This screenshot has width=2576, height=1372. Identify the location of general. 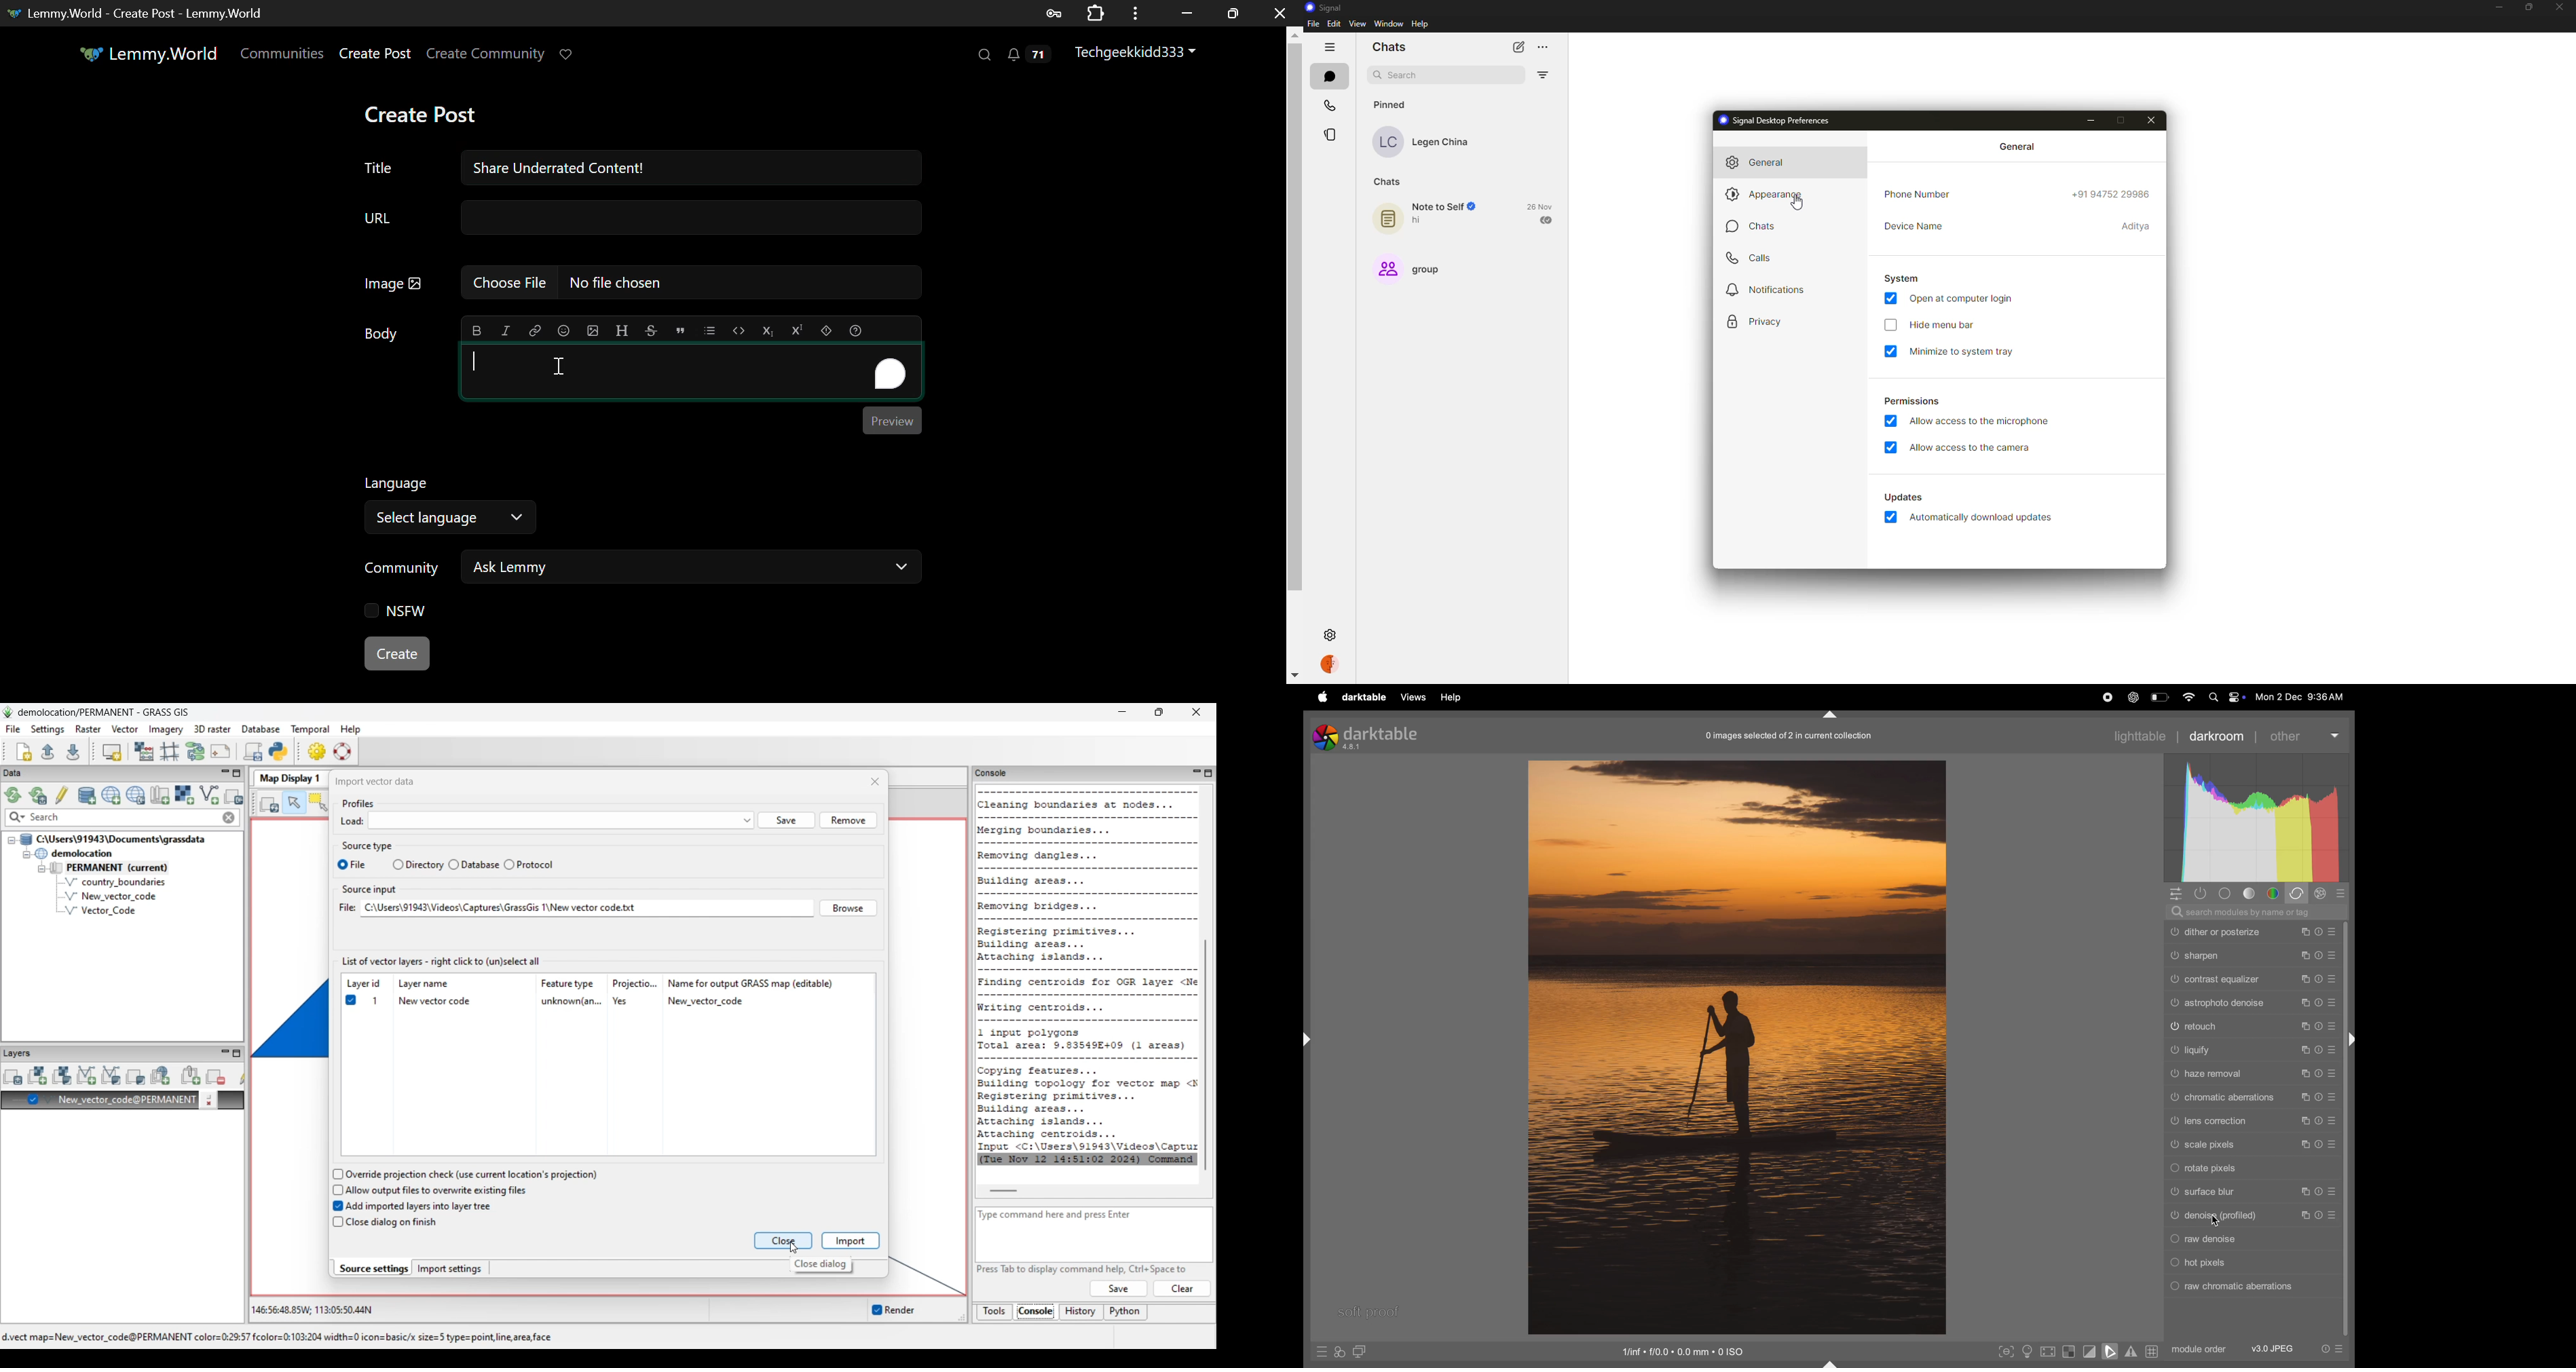
(2018, 146).